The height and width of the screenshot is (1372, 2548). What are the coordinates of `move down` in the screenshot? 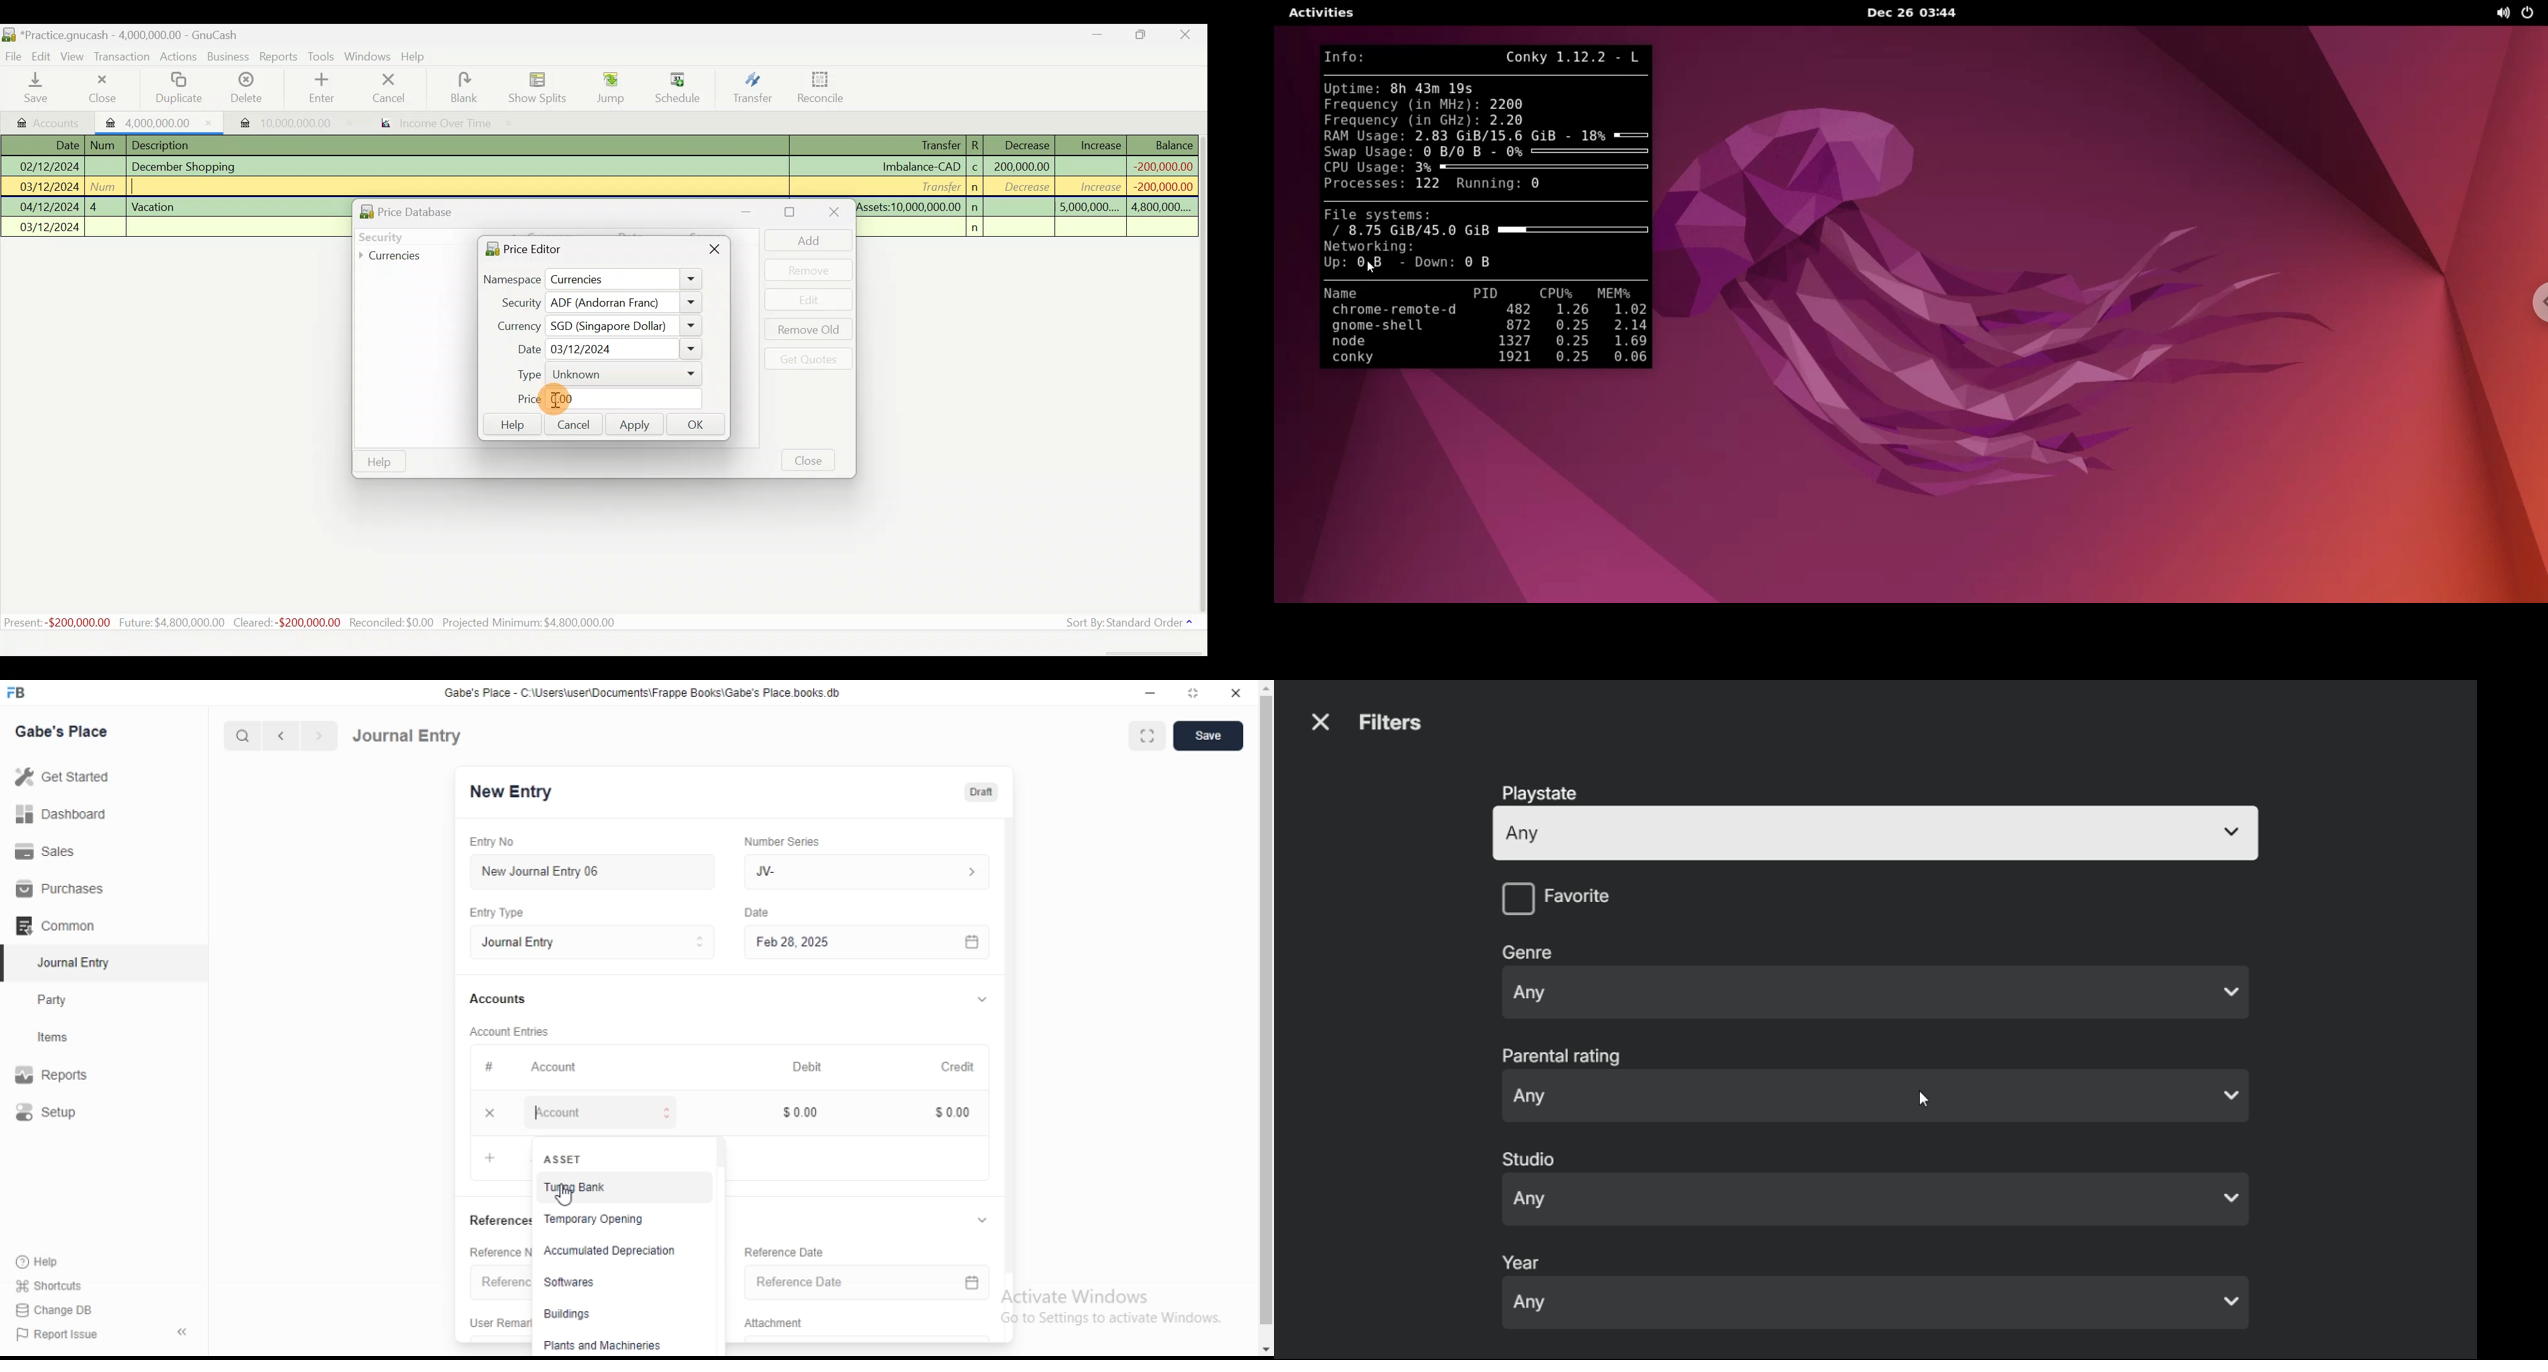 It's located at (1266, 1350).